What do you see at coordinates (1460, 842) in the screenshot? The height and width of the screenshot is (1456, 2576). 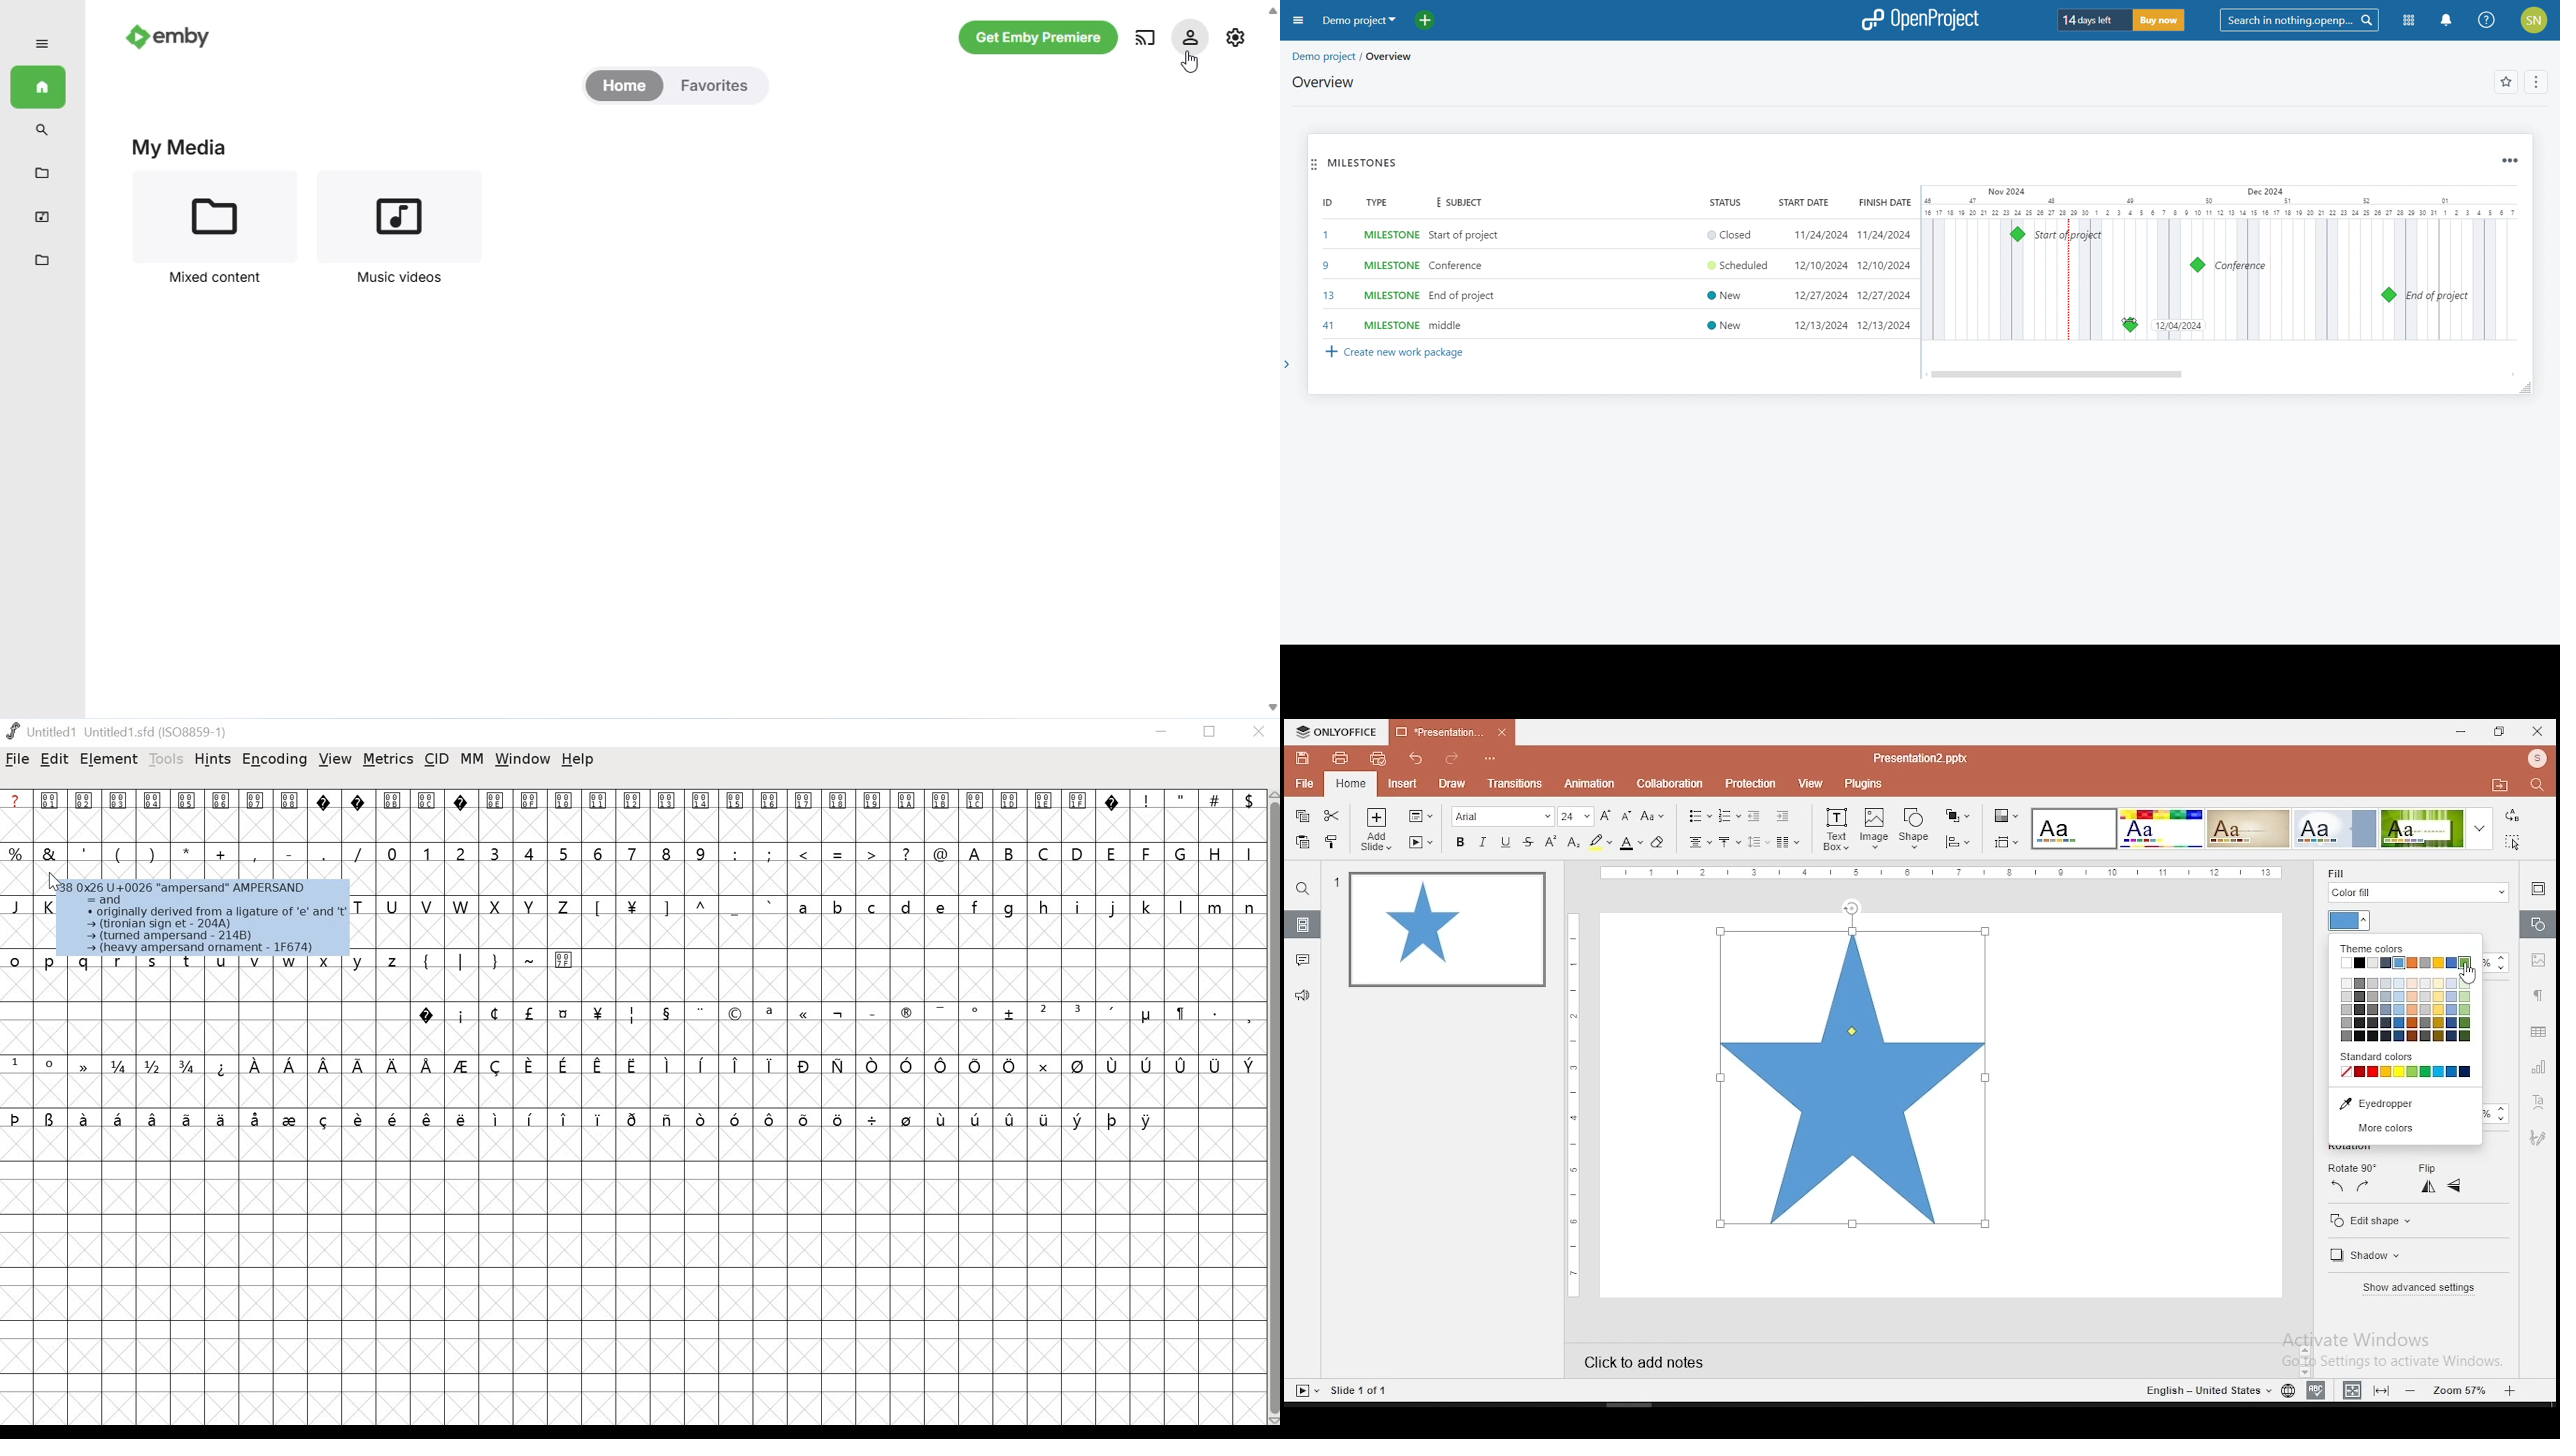 I see `bold` at bounding box center [1460, 842].